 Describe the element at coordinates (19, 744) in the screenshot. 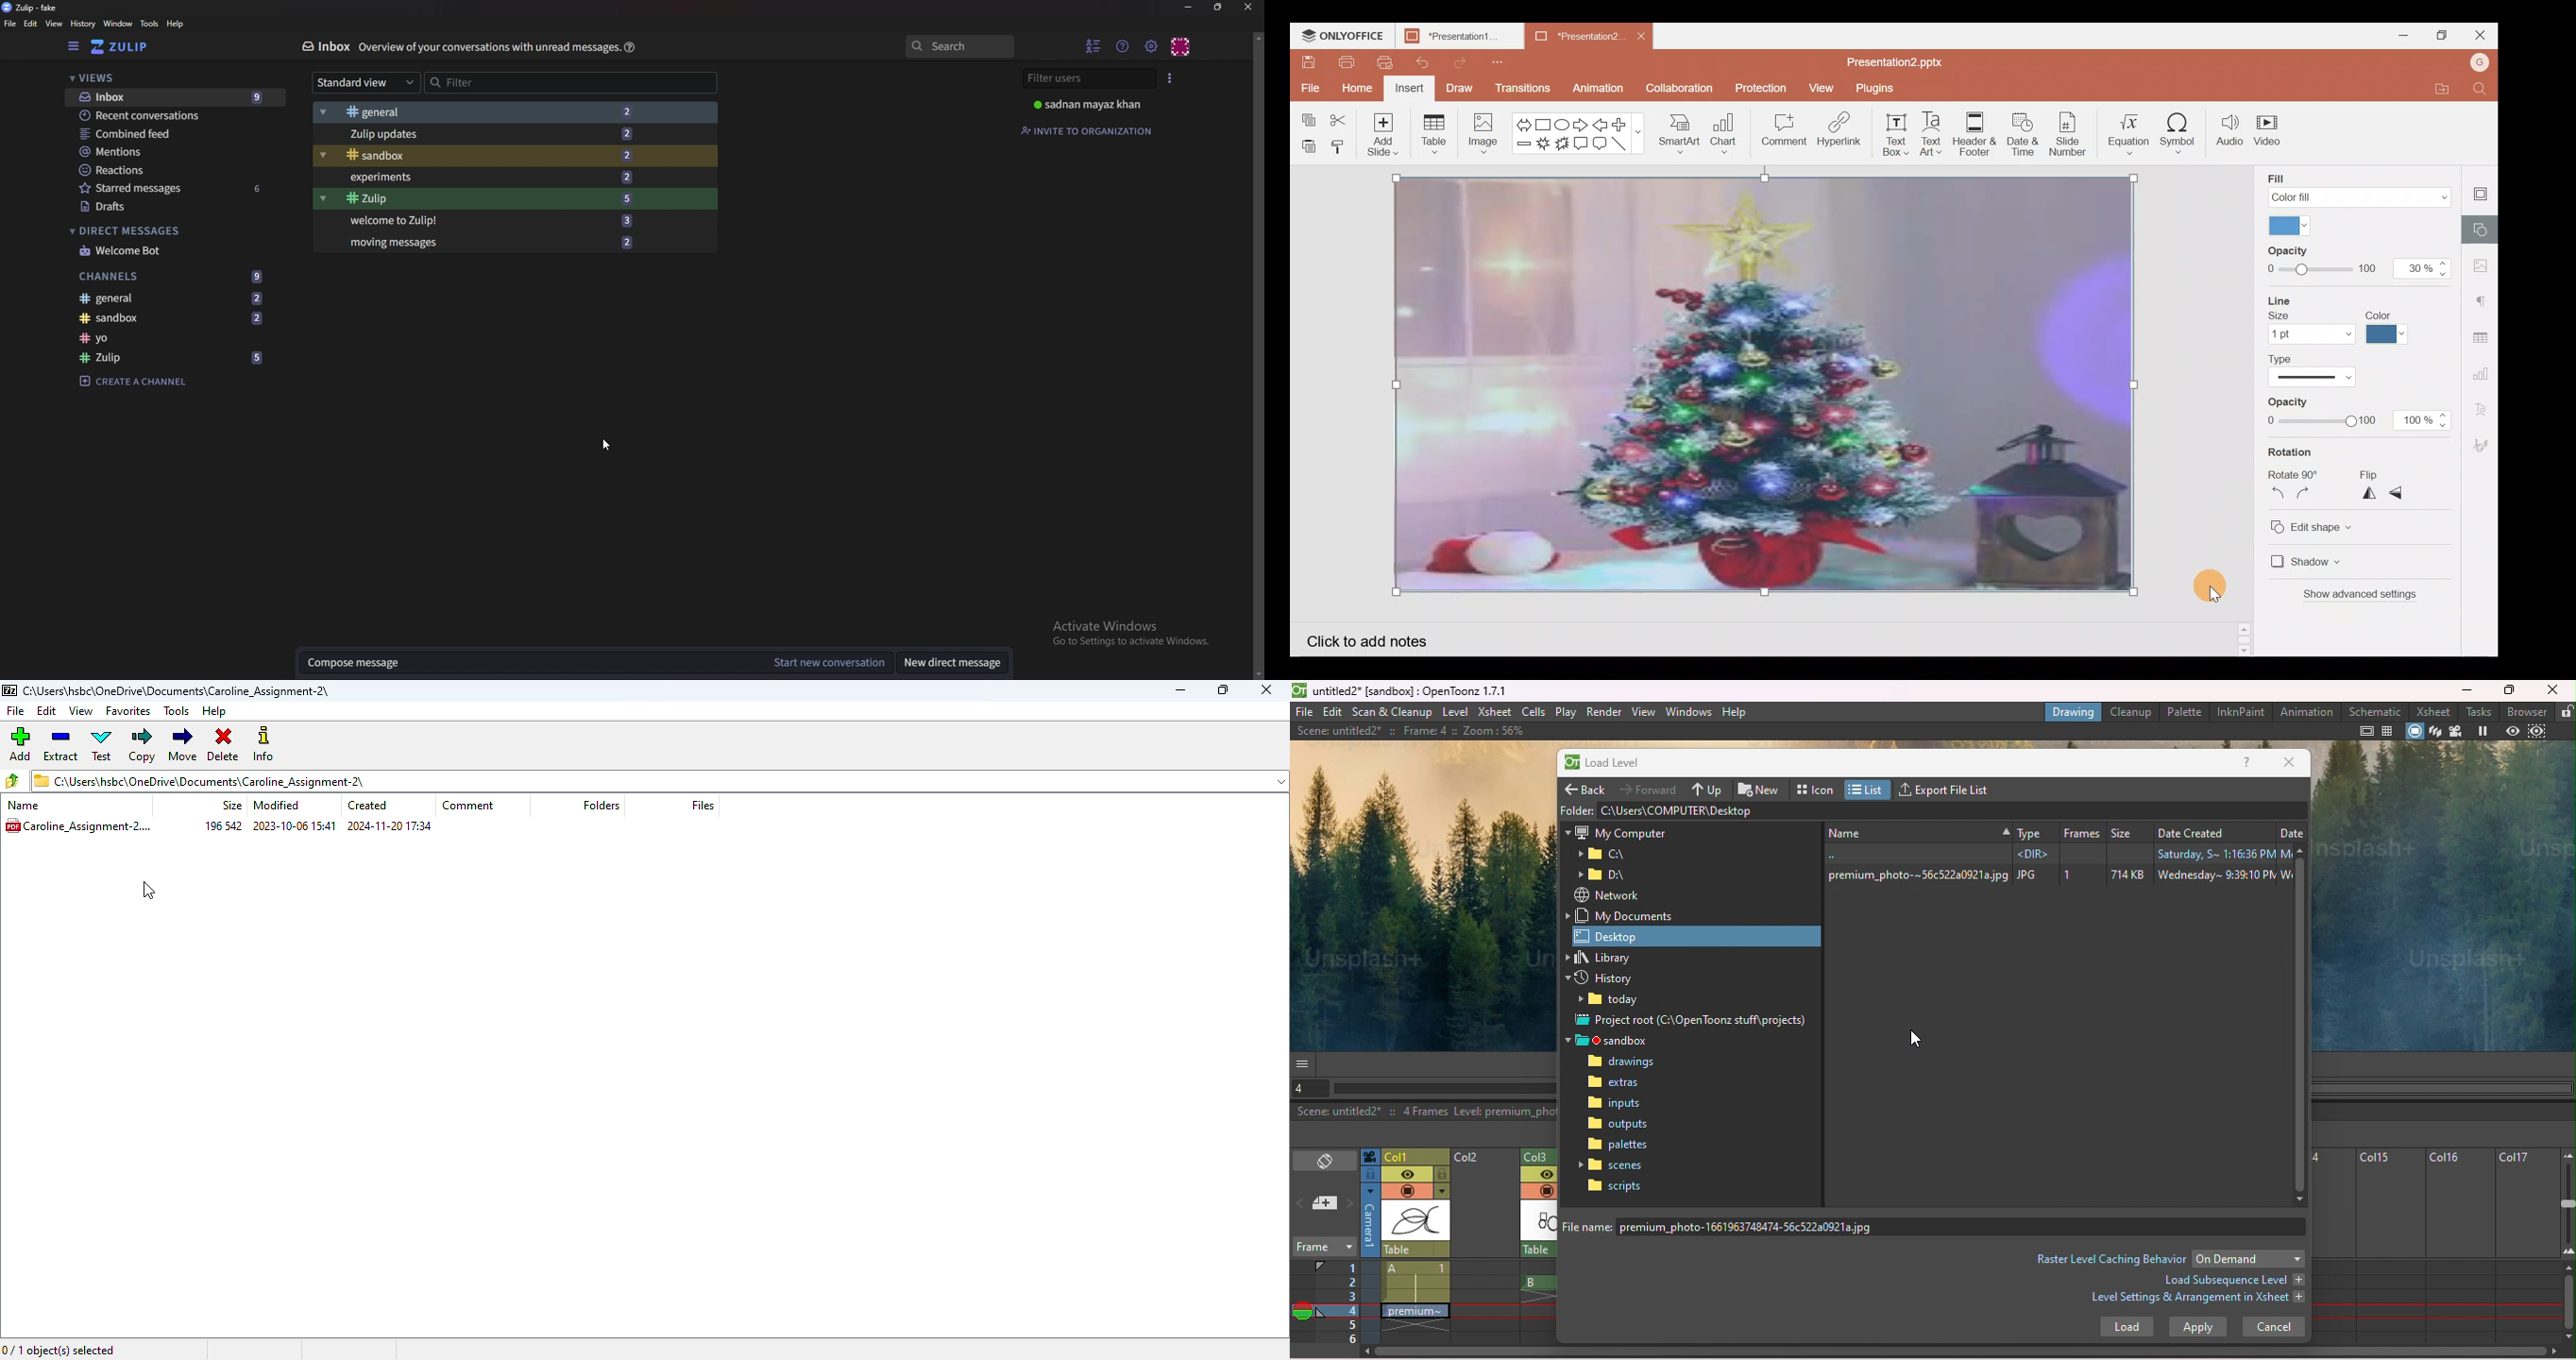

I see `add` at that location.